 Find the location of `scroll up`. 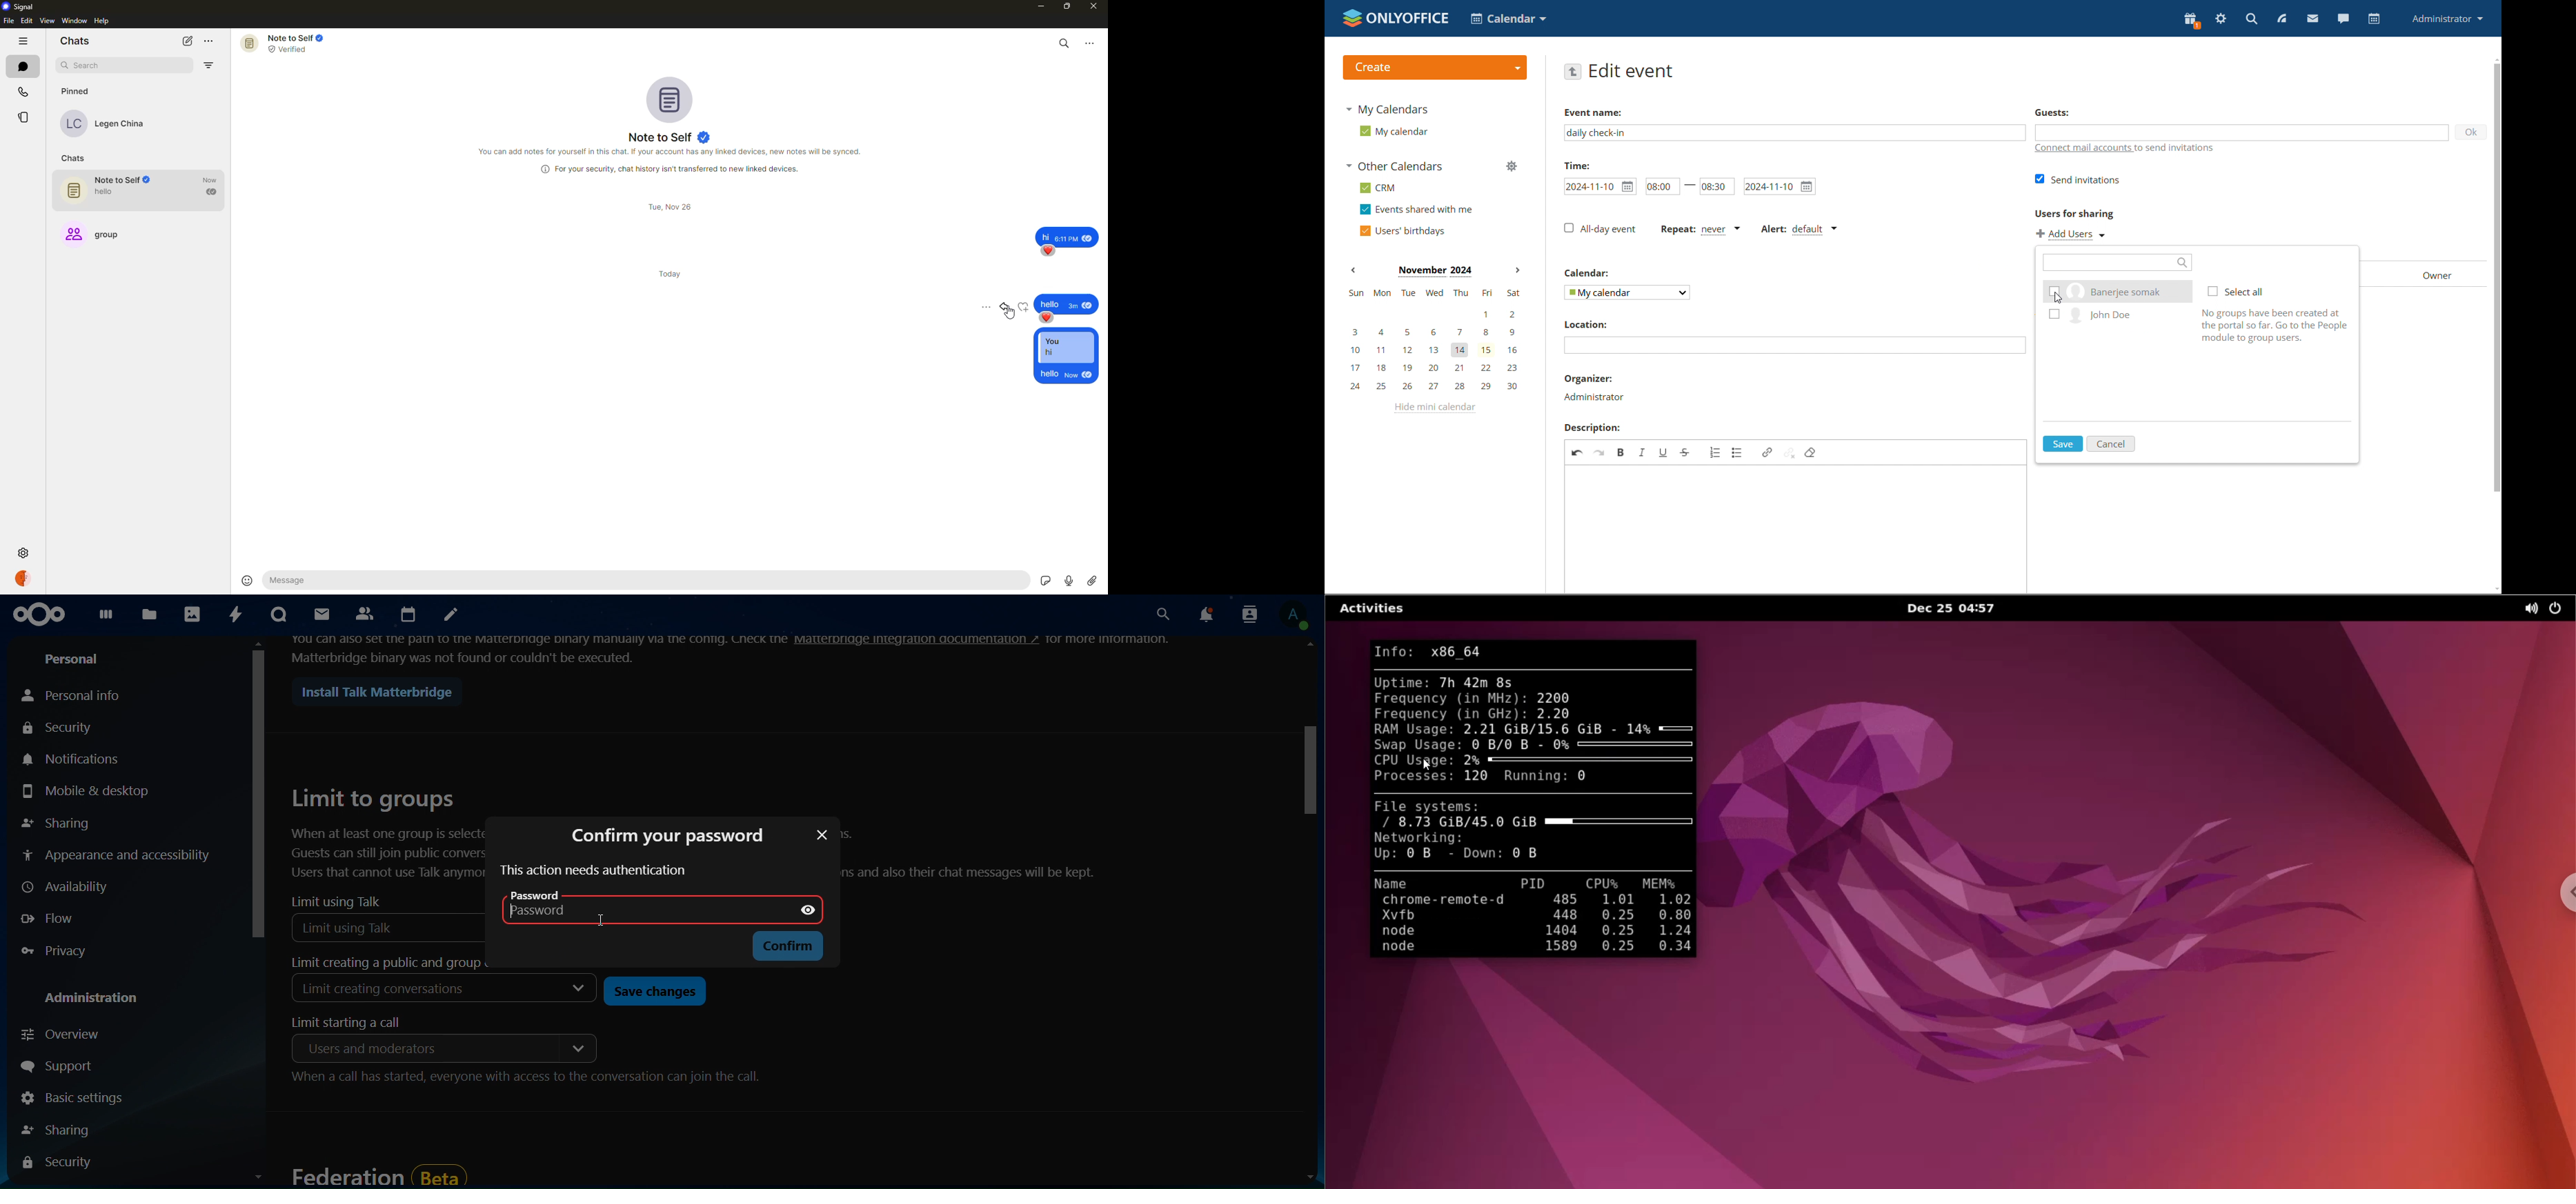

scroll up is located at coordinates (2494, 58).